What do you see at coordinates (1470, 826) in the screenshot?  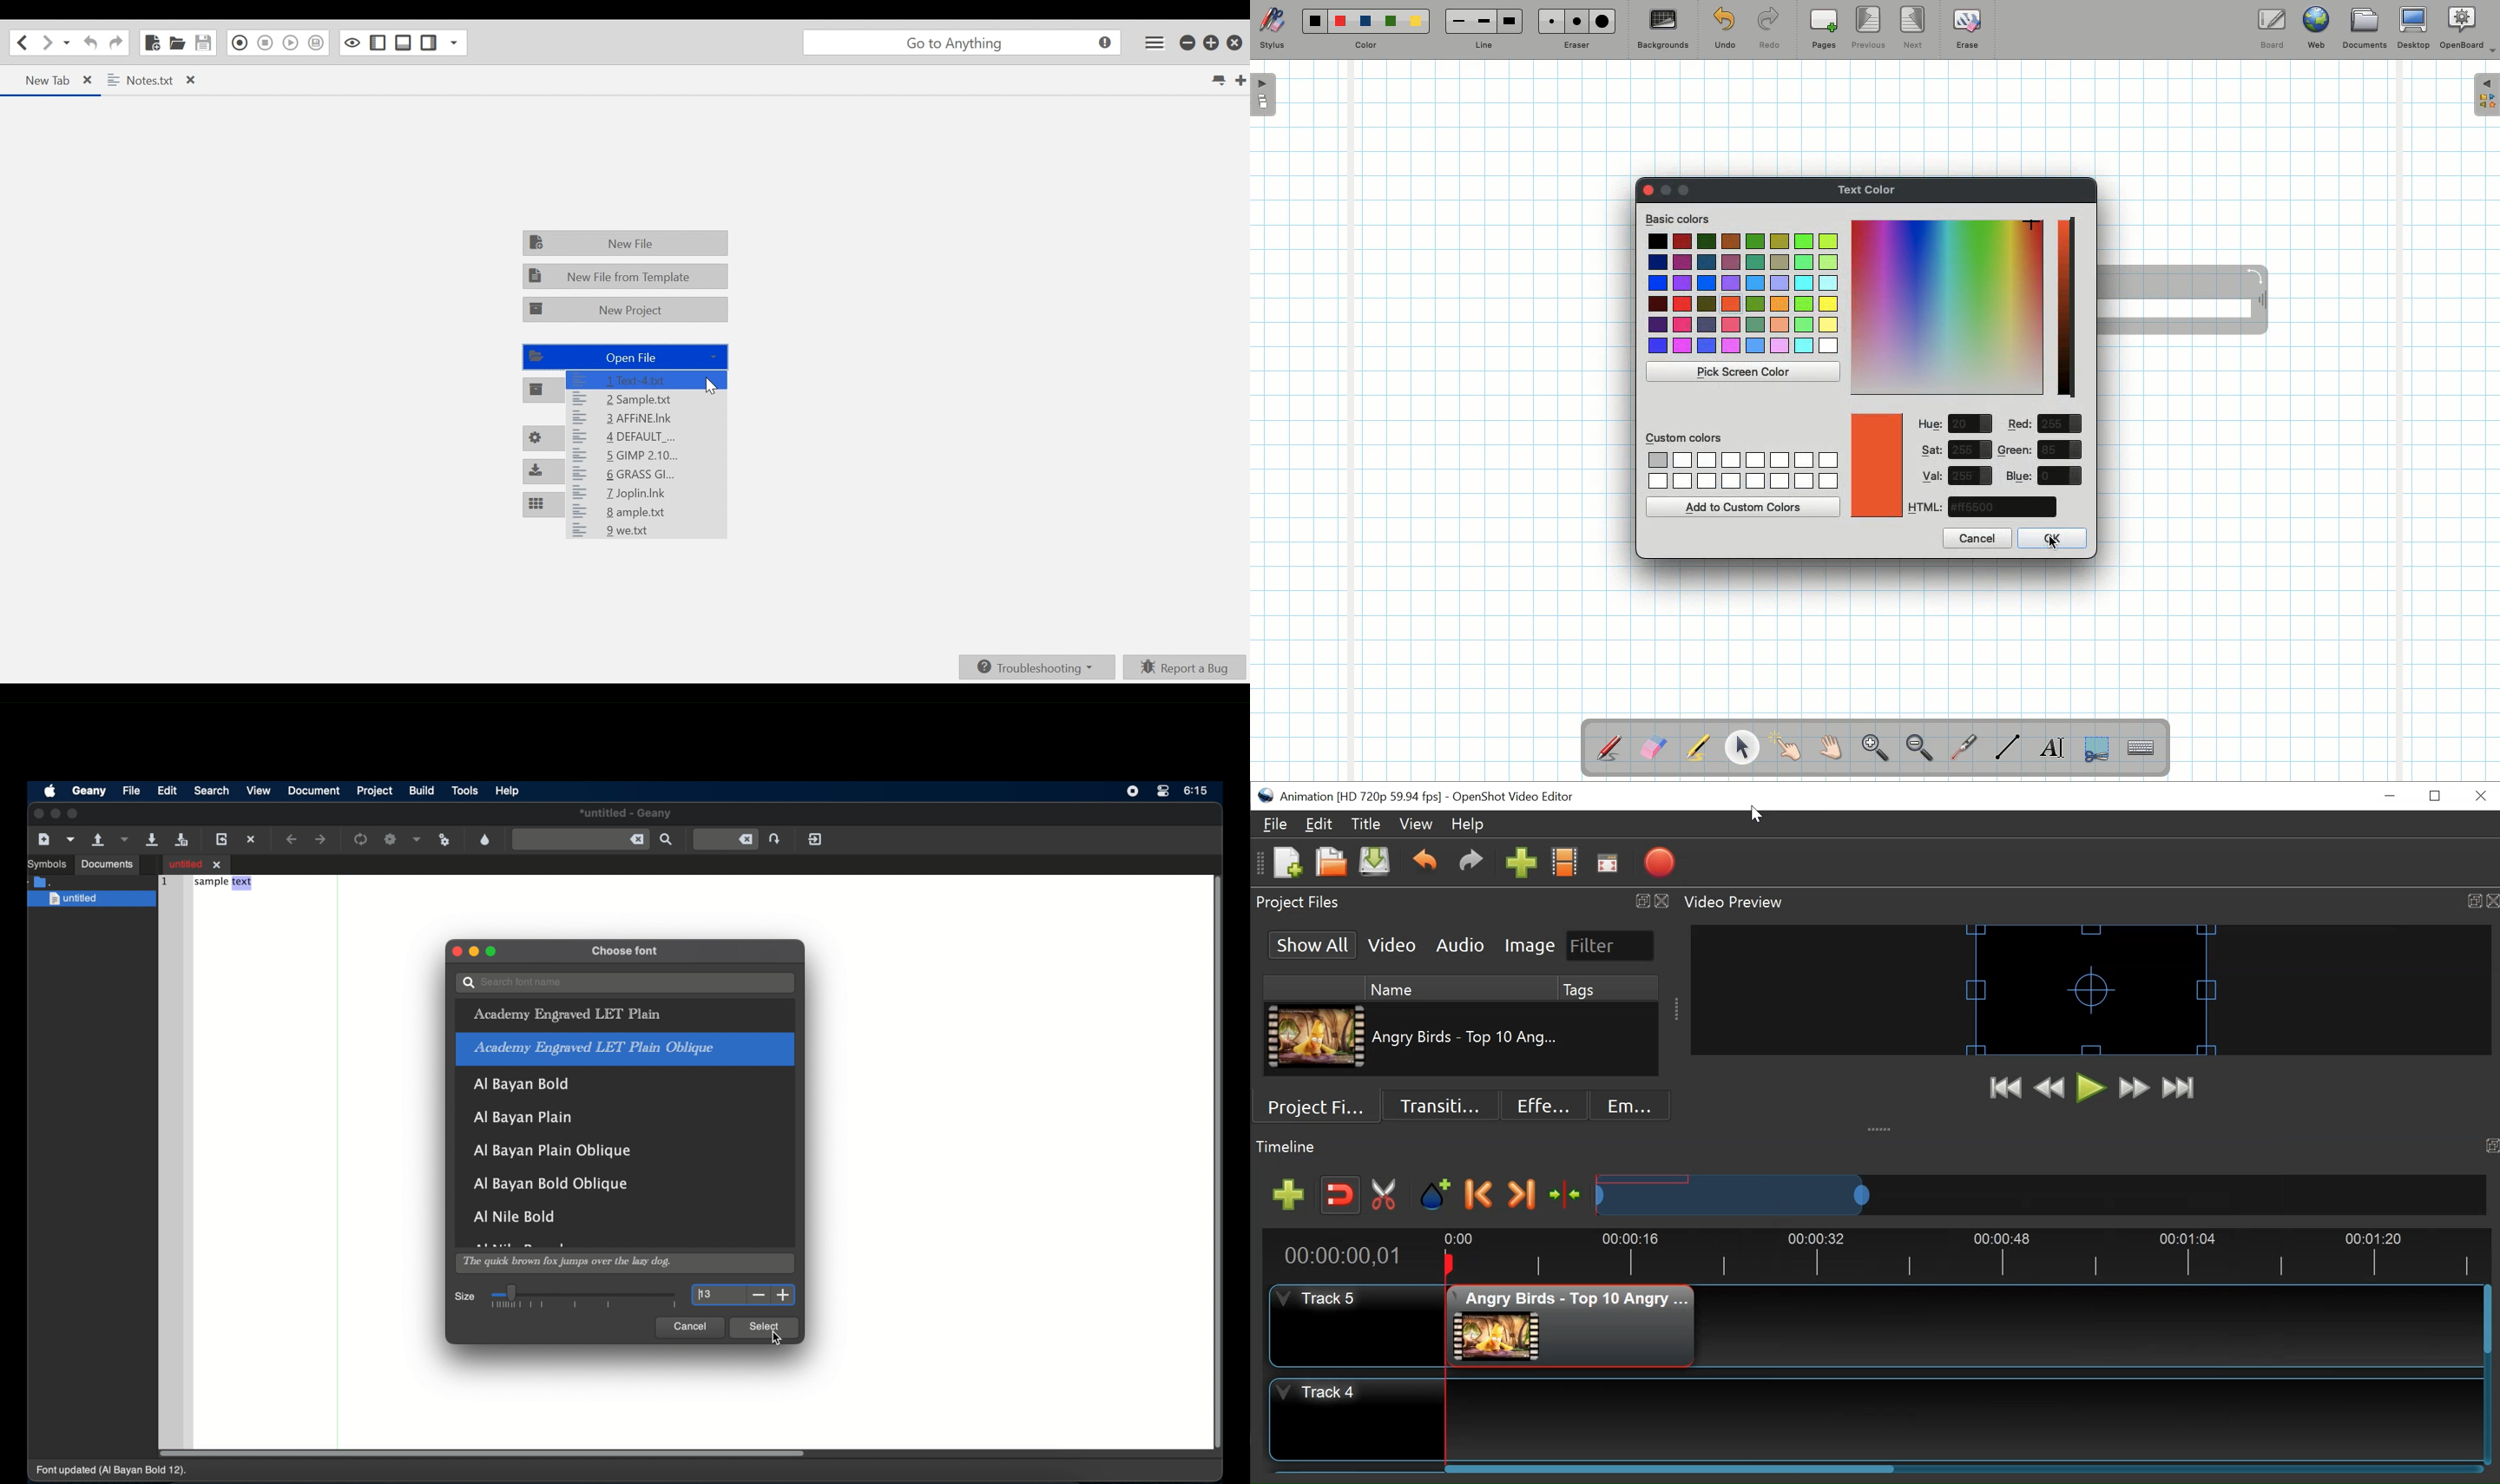 I see `Help` at bounding box center [1470, 826].